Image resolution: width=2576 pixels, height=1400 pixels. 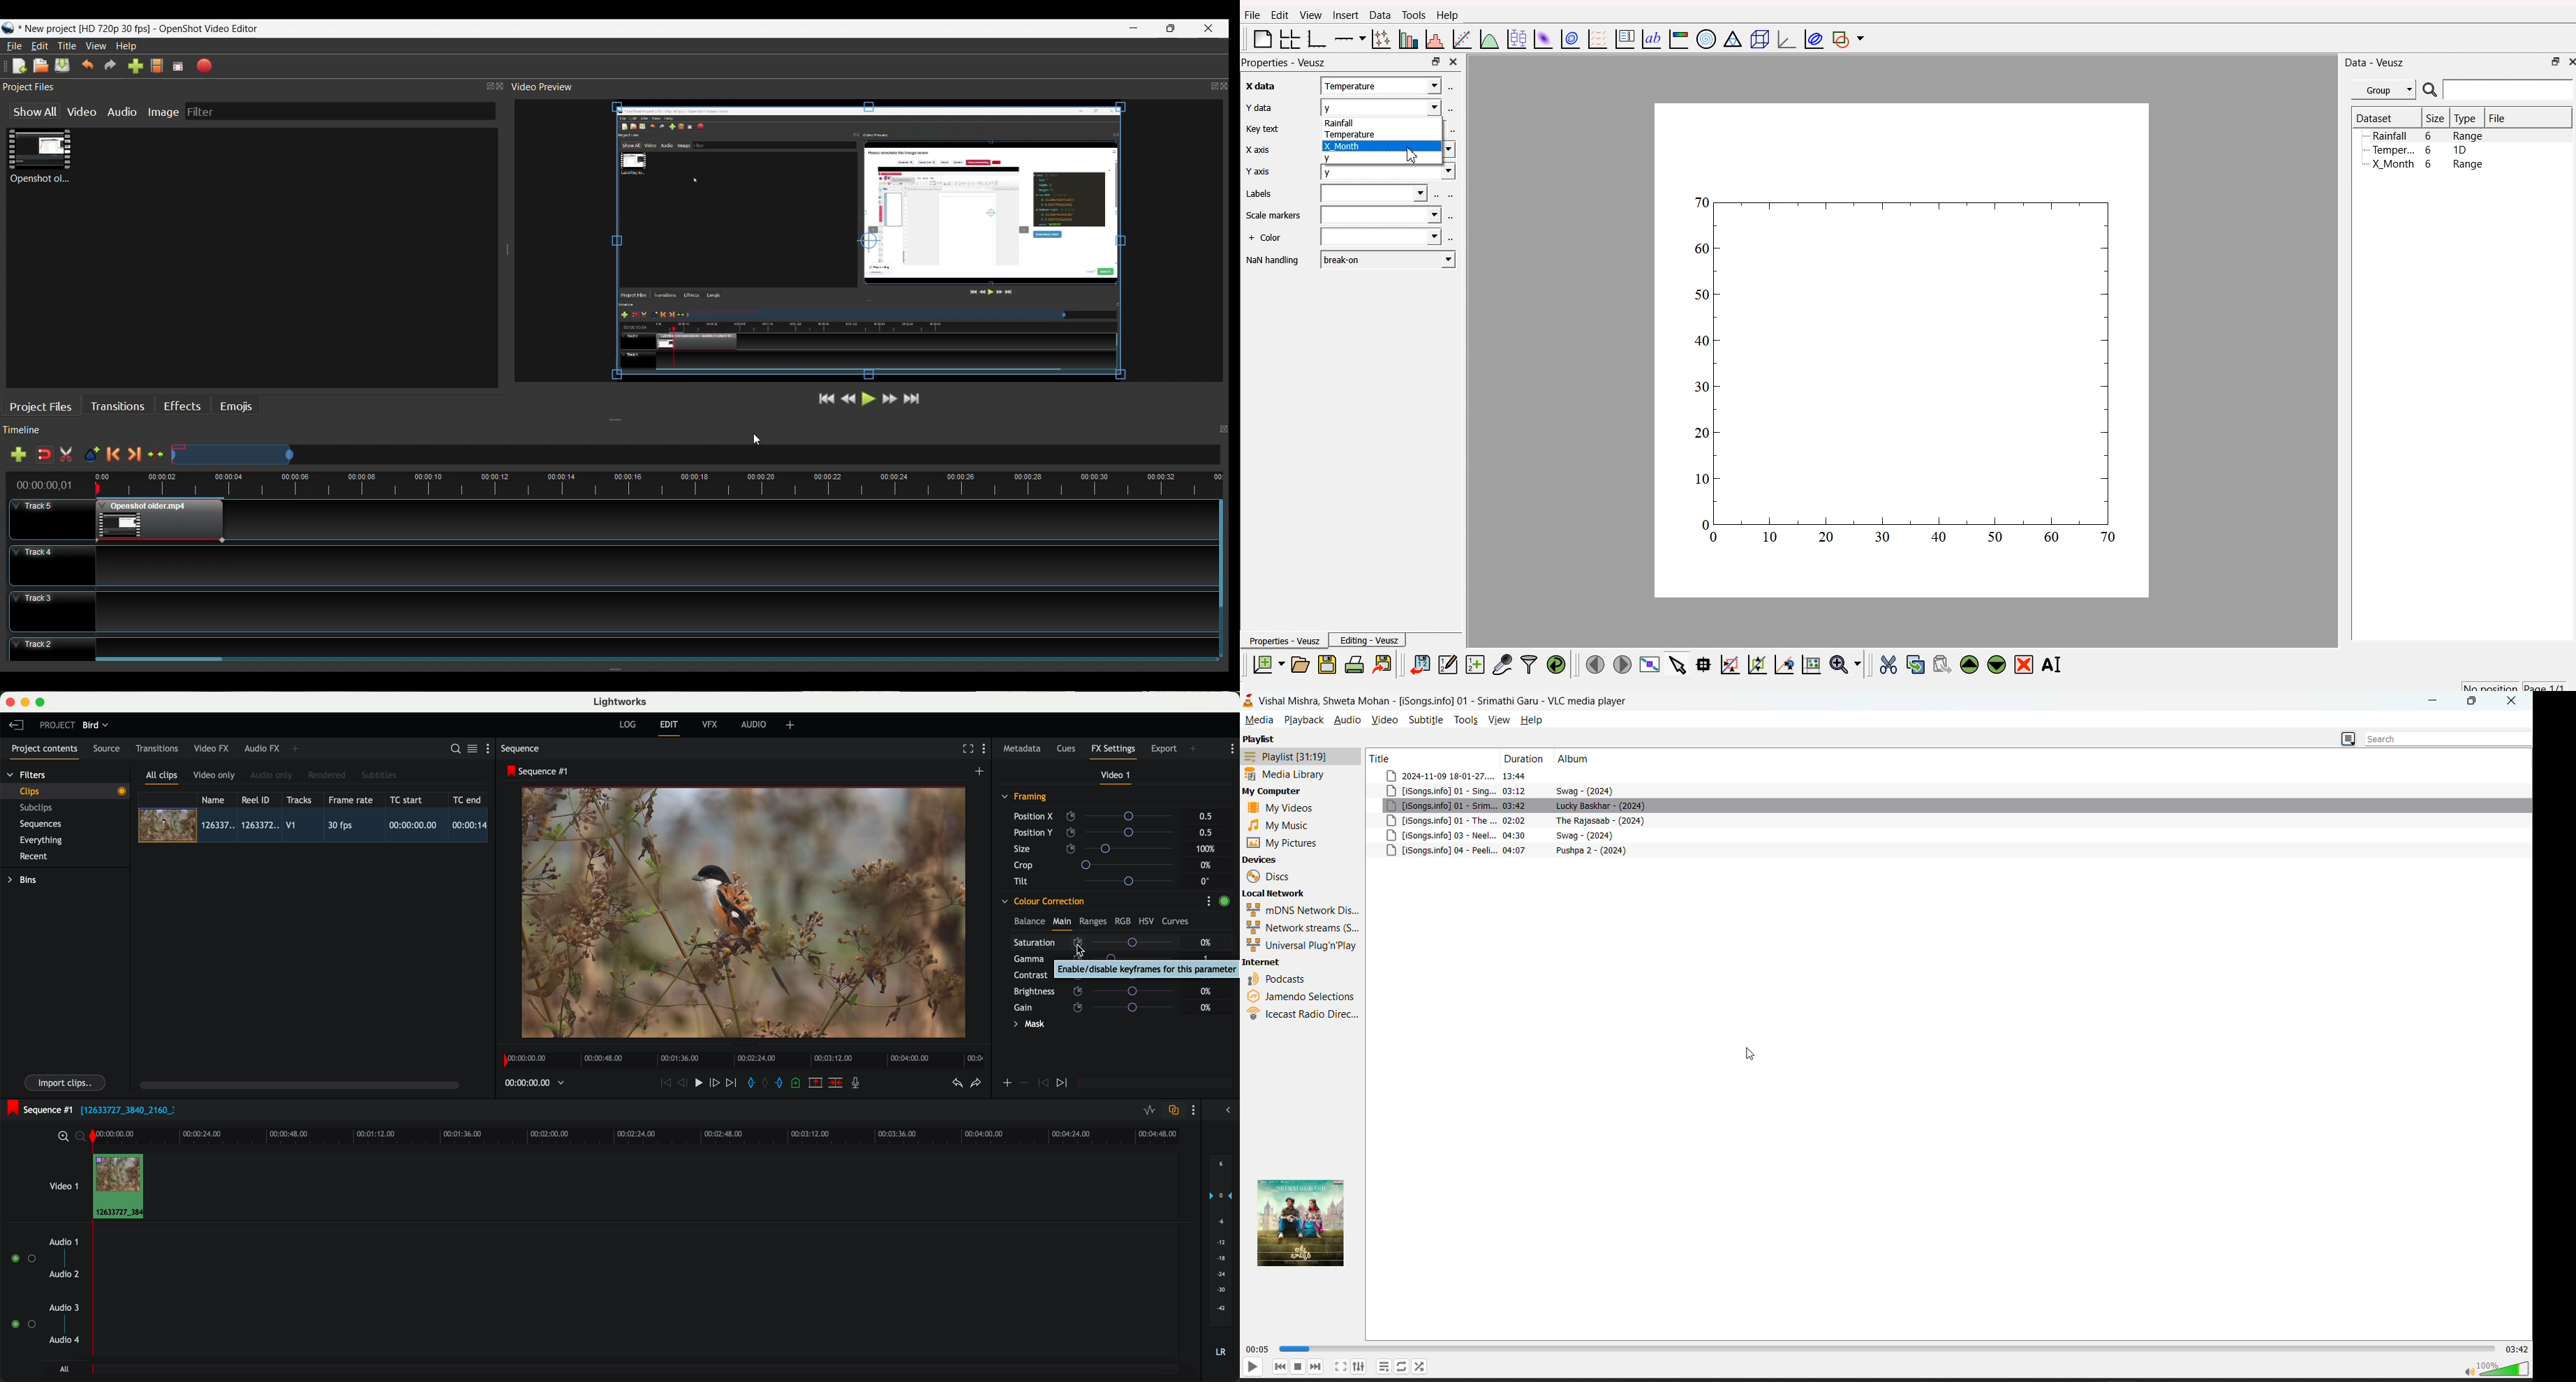 I want to click on Jump to the End, so click(x=913, y=399).